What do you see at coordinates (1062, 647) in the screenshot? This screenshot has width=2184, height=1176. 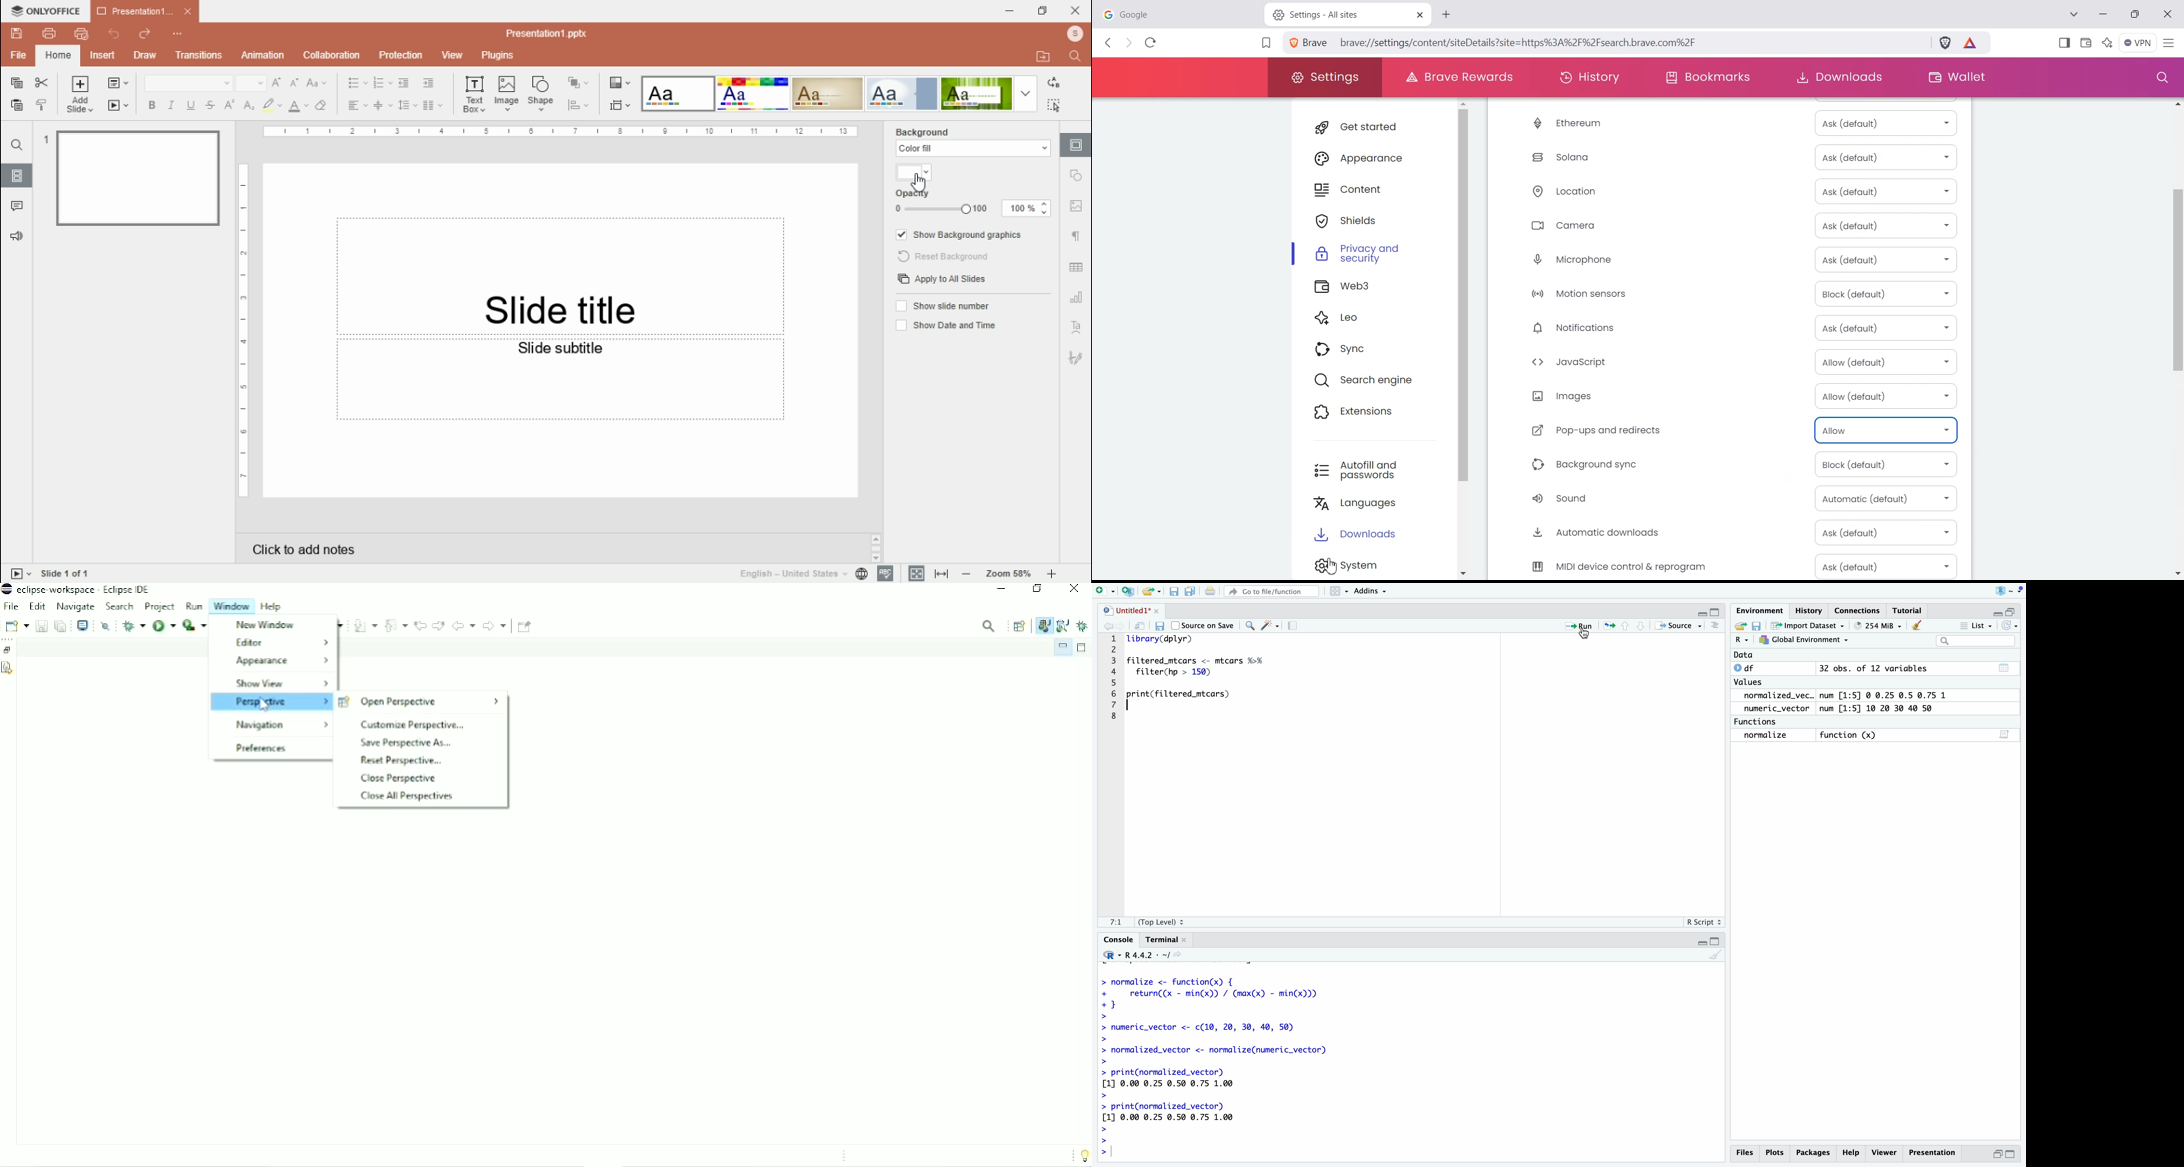 I see `Minimize` at bounding box center [1062, 647].